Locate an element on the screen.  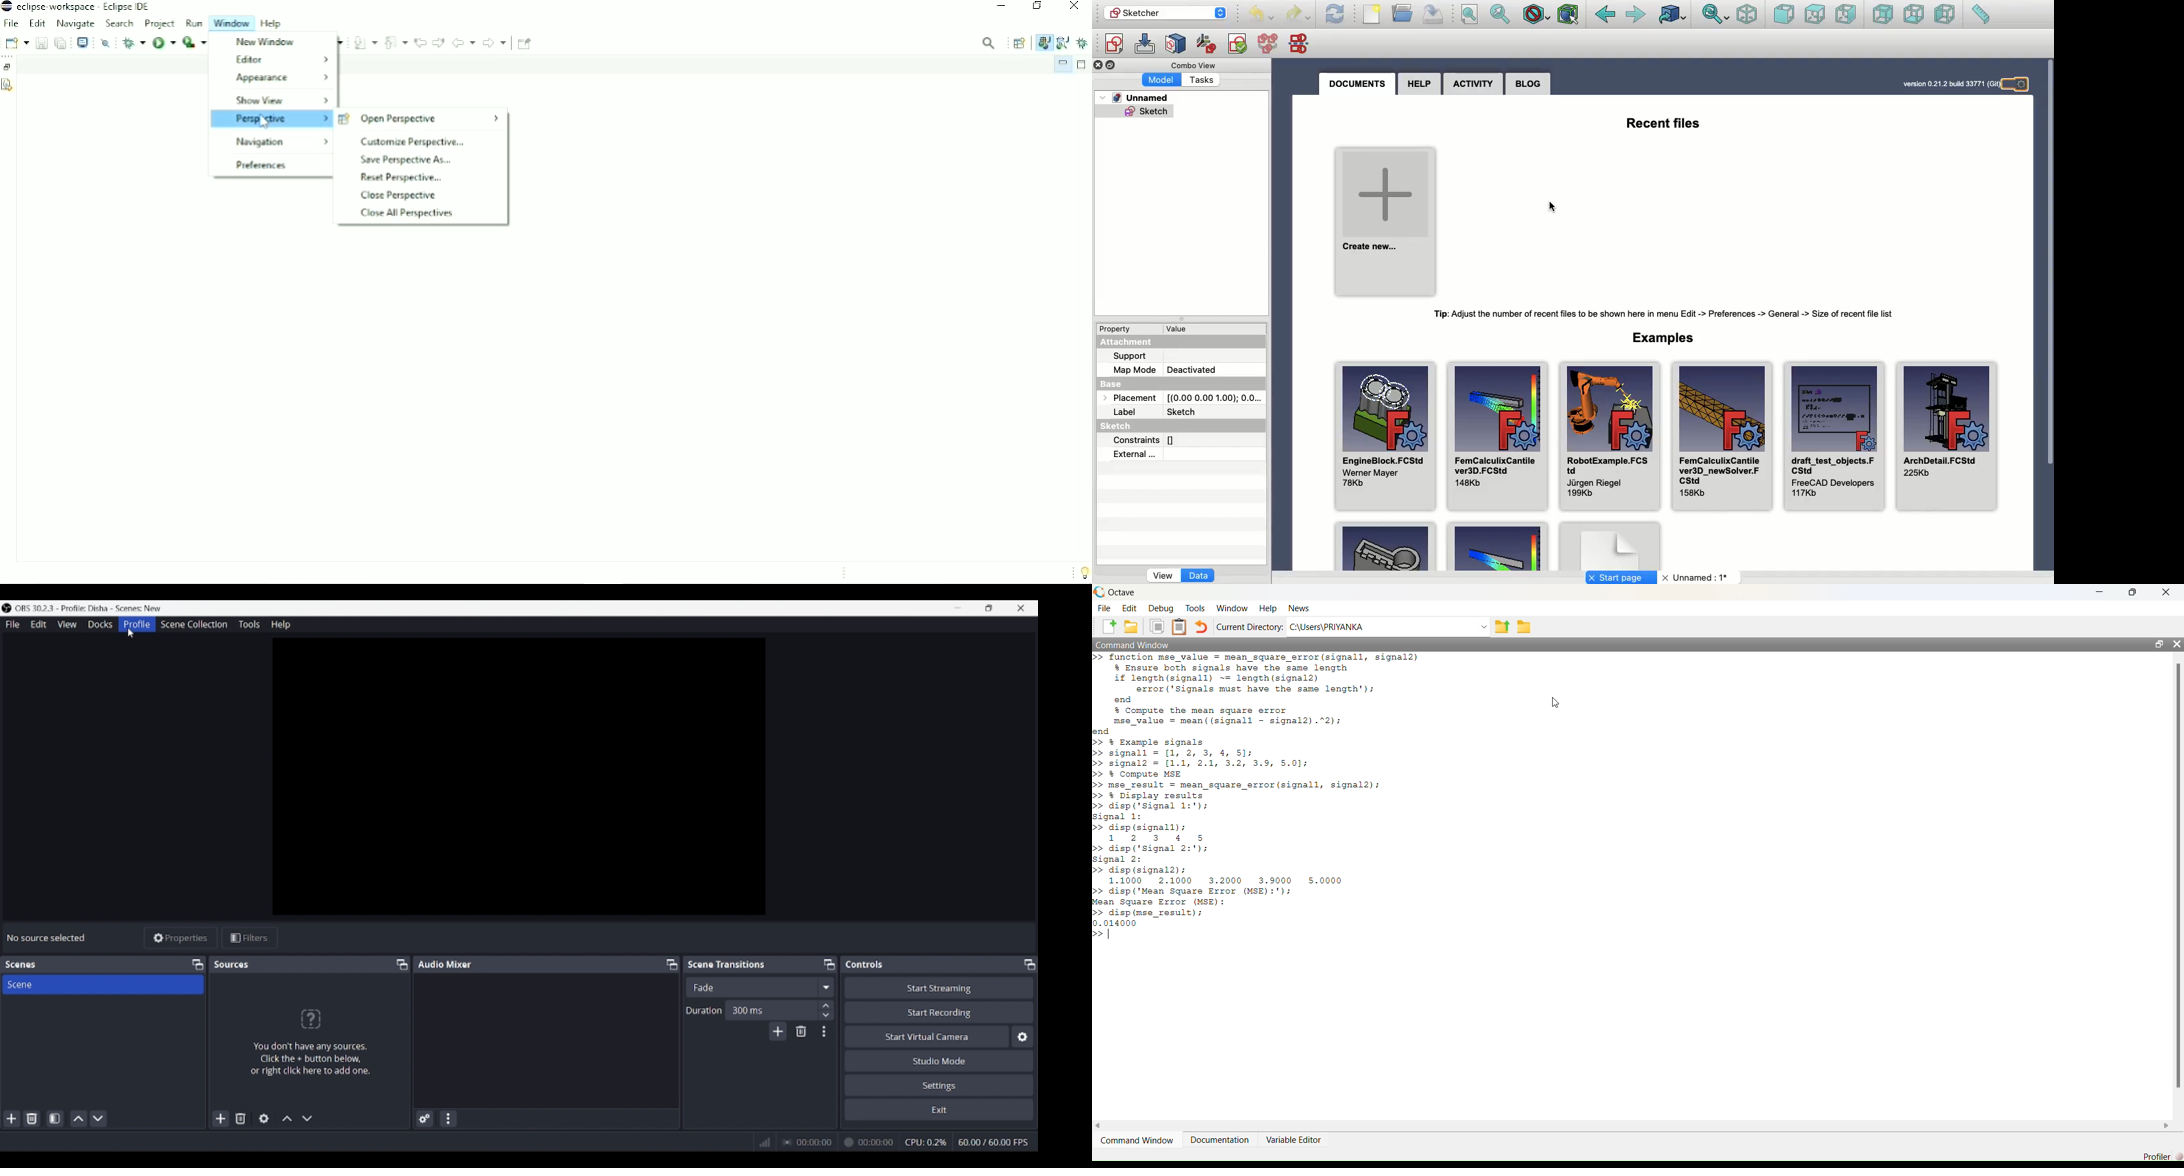
Tools menu is located at coordinates (249, 624).